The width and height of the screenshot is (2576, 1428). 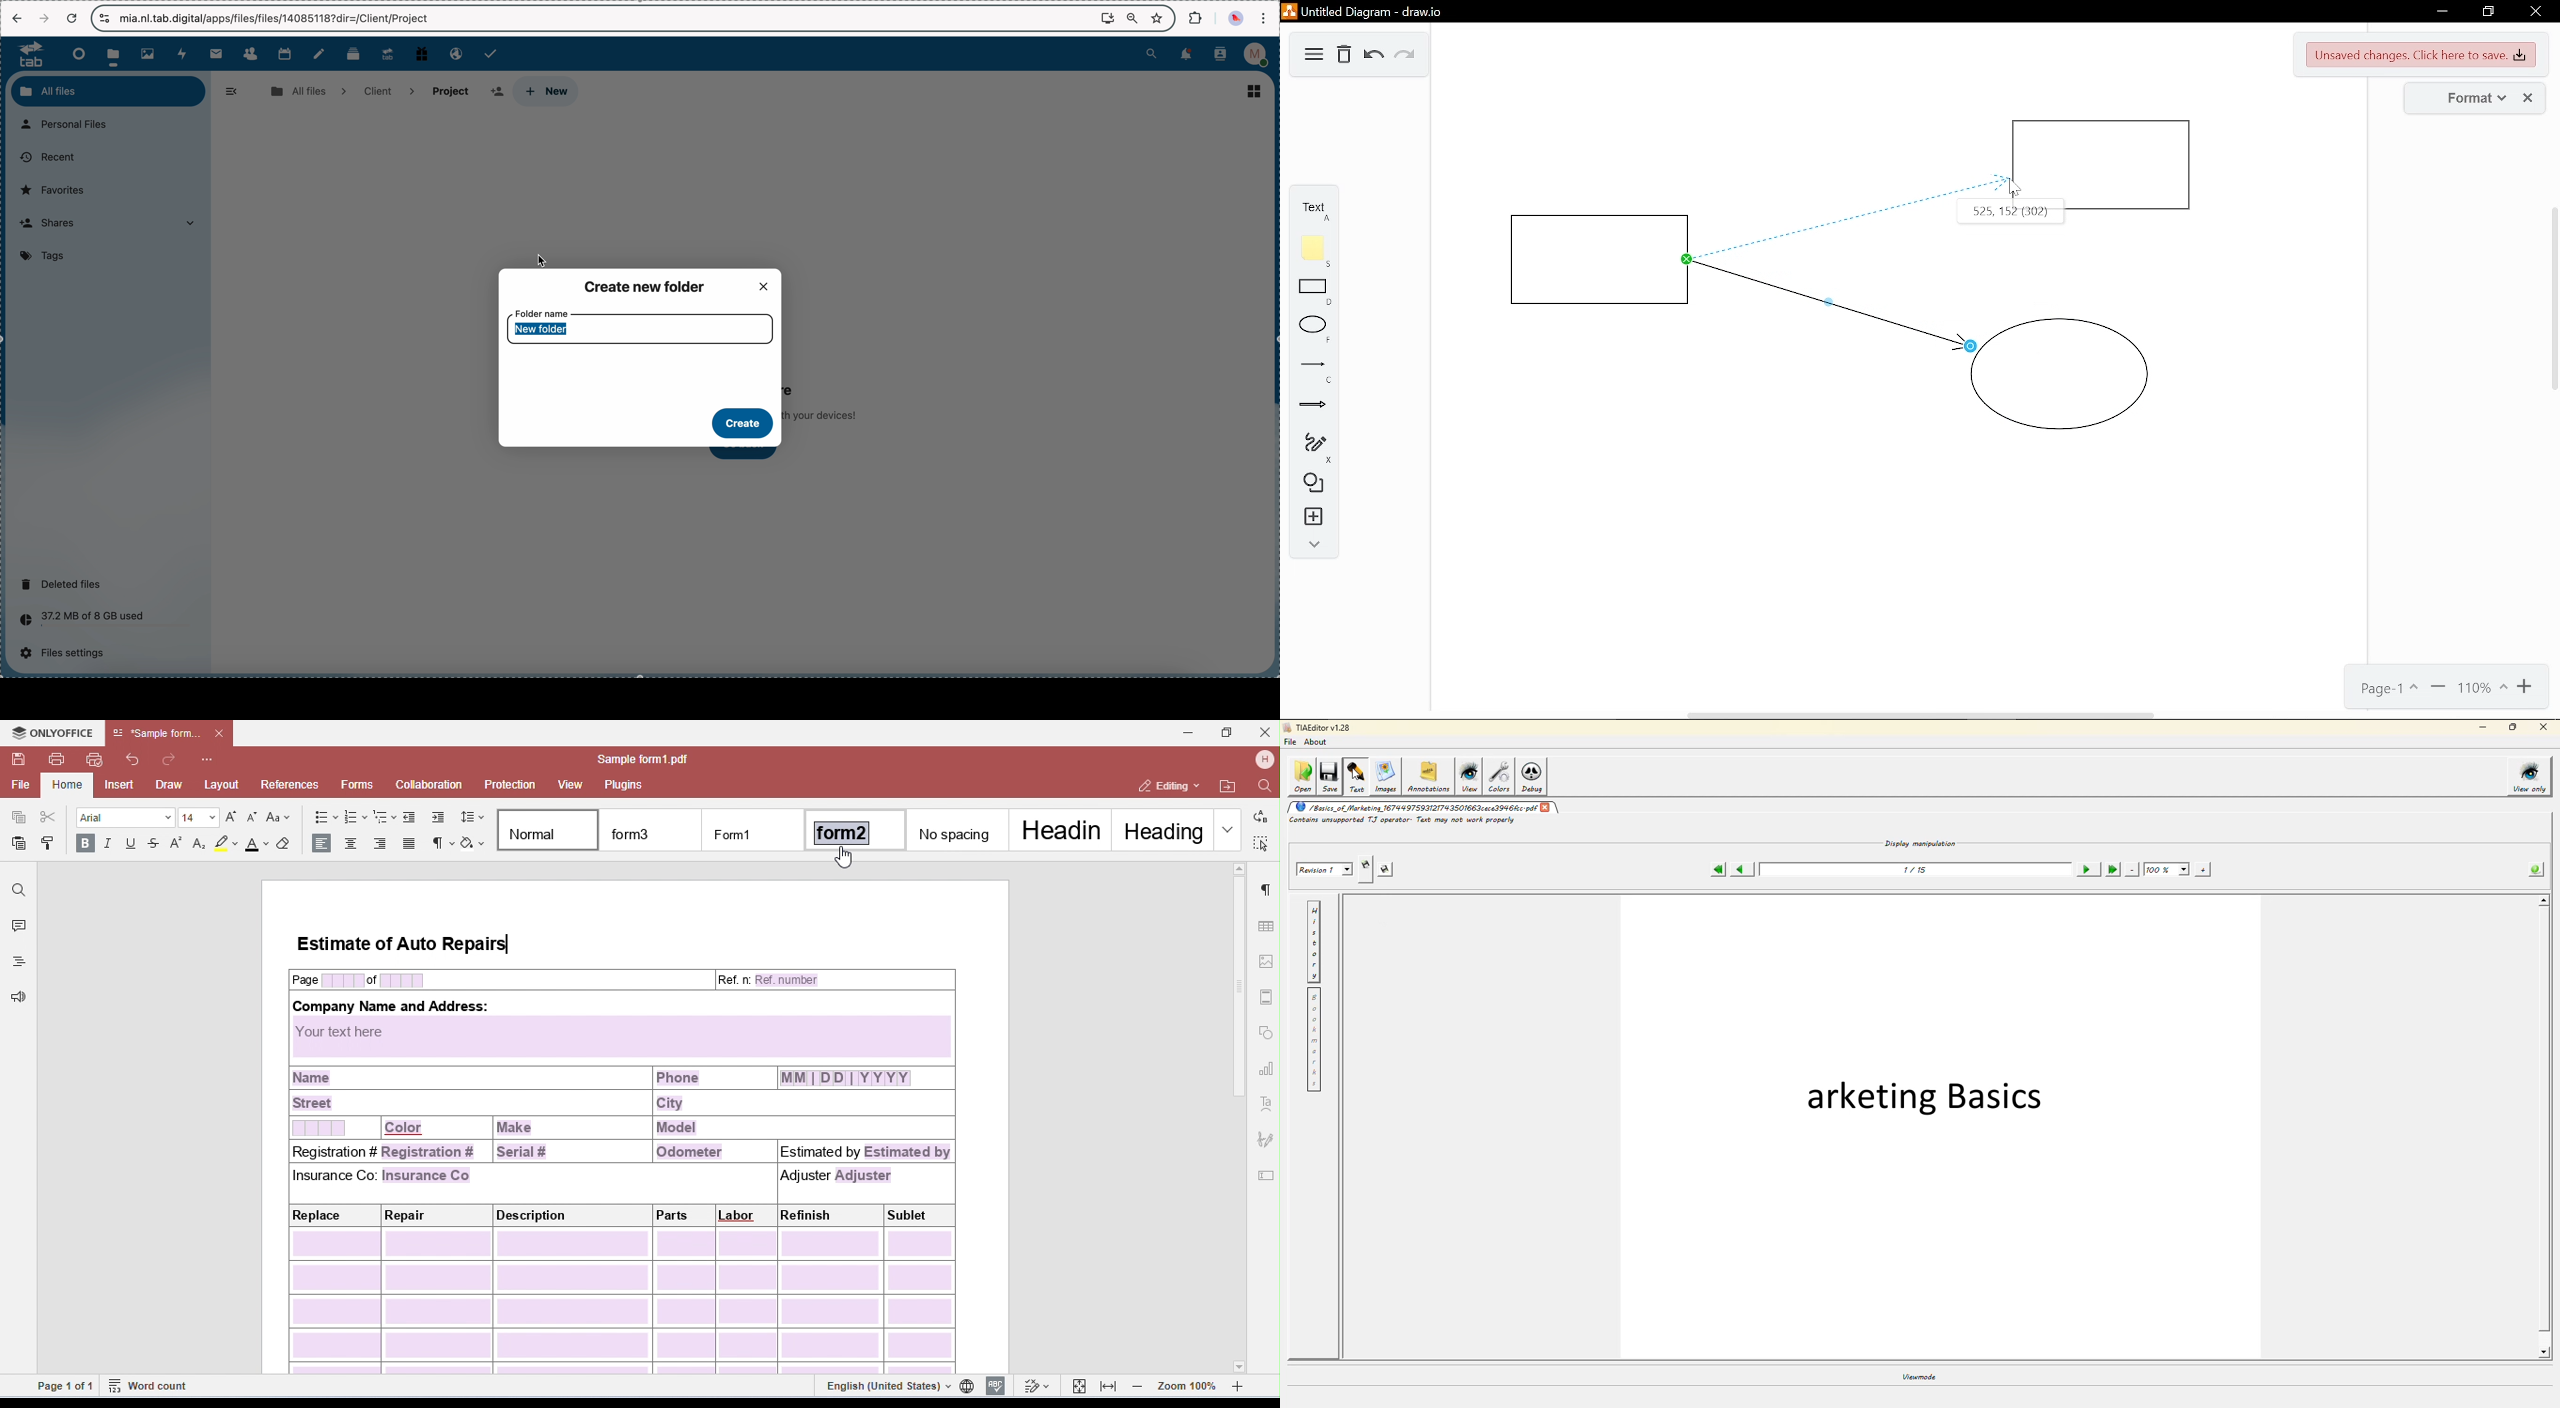 I want to click on add, so click(x=497, y=93).